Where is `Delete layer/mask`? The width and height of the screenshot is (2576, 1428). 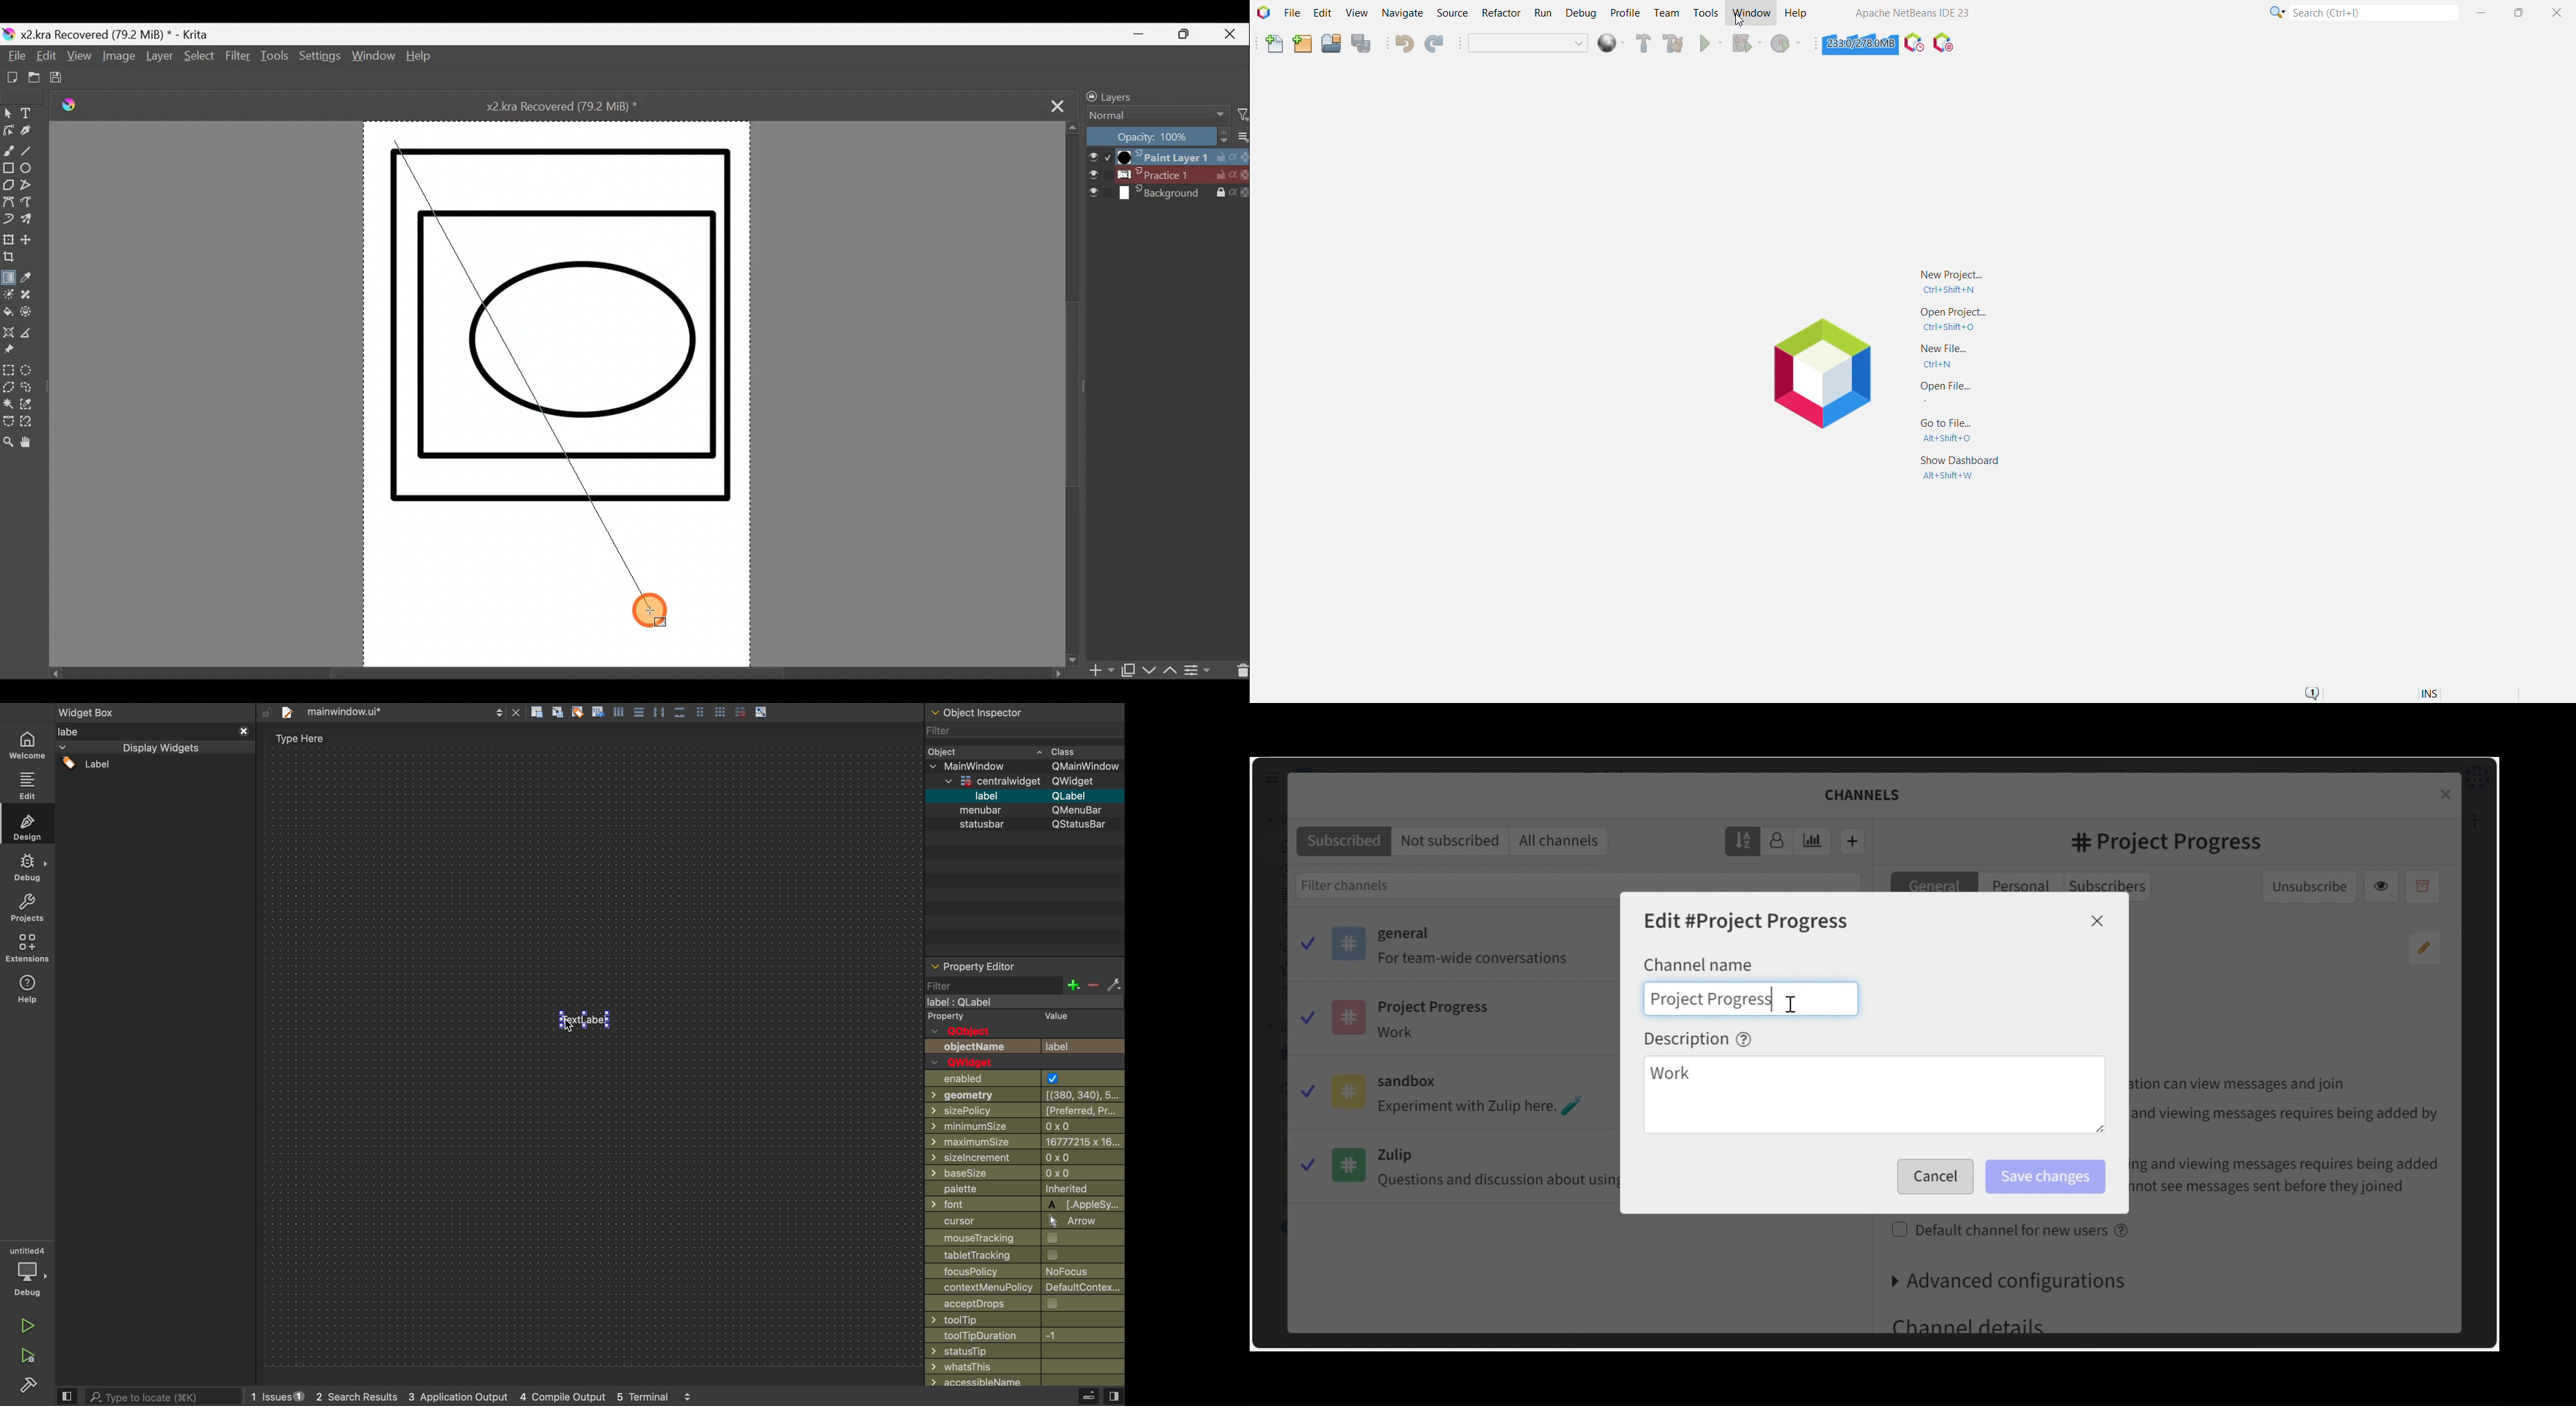 Delete layer/mask is located at coordinates (1239, 670).